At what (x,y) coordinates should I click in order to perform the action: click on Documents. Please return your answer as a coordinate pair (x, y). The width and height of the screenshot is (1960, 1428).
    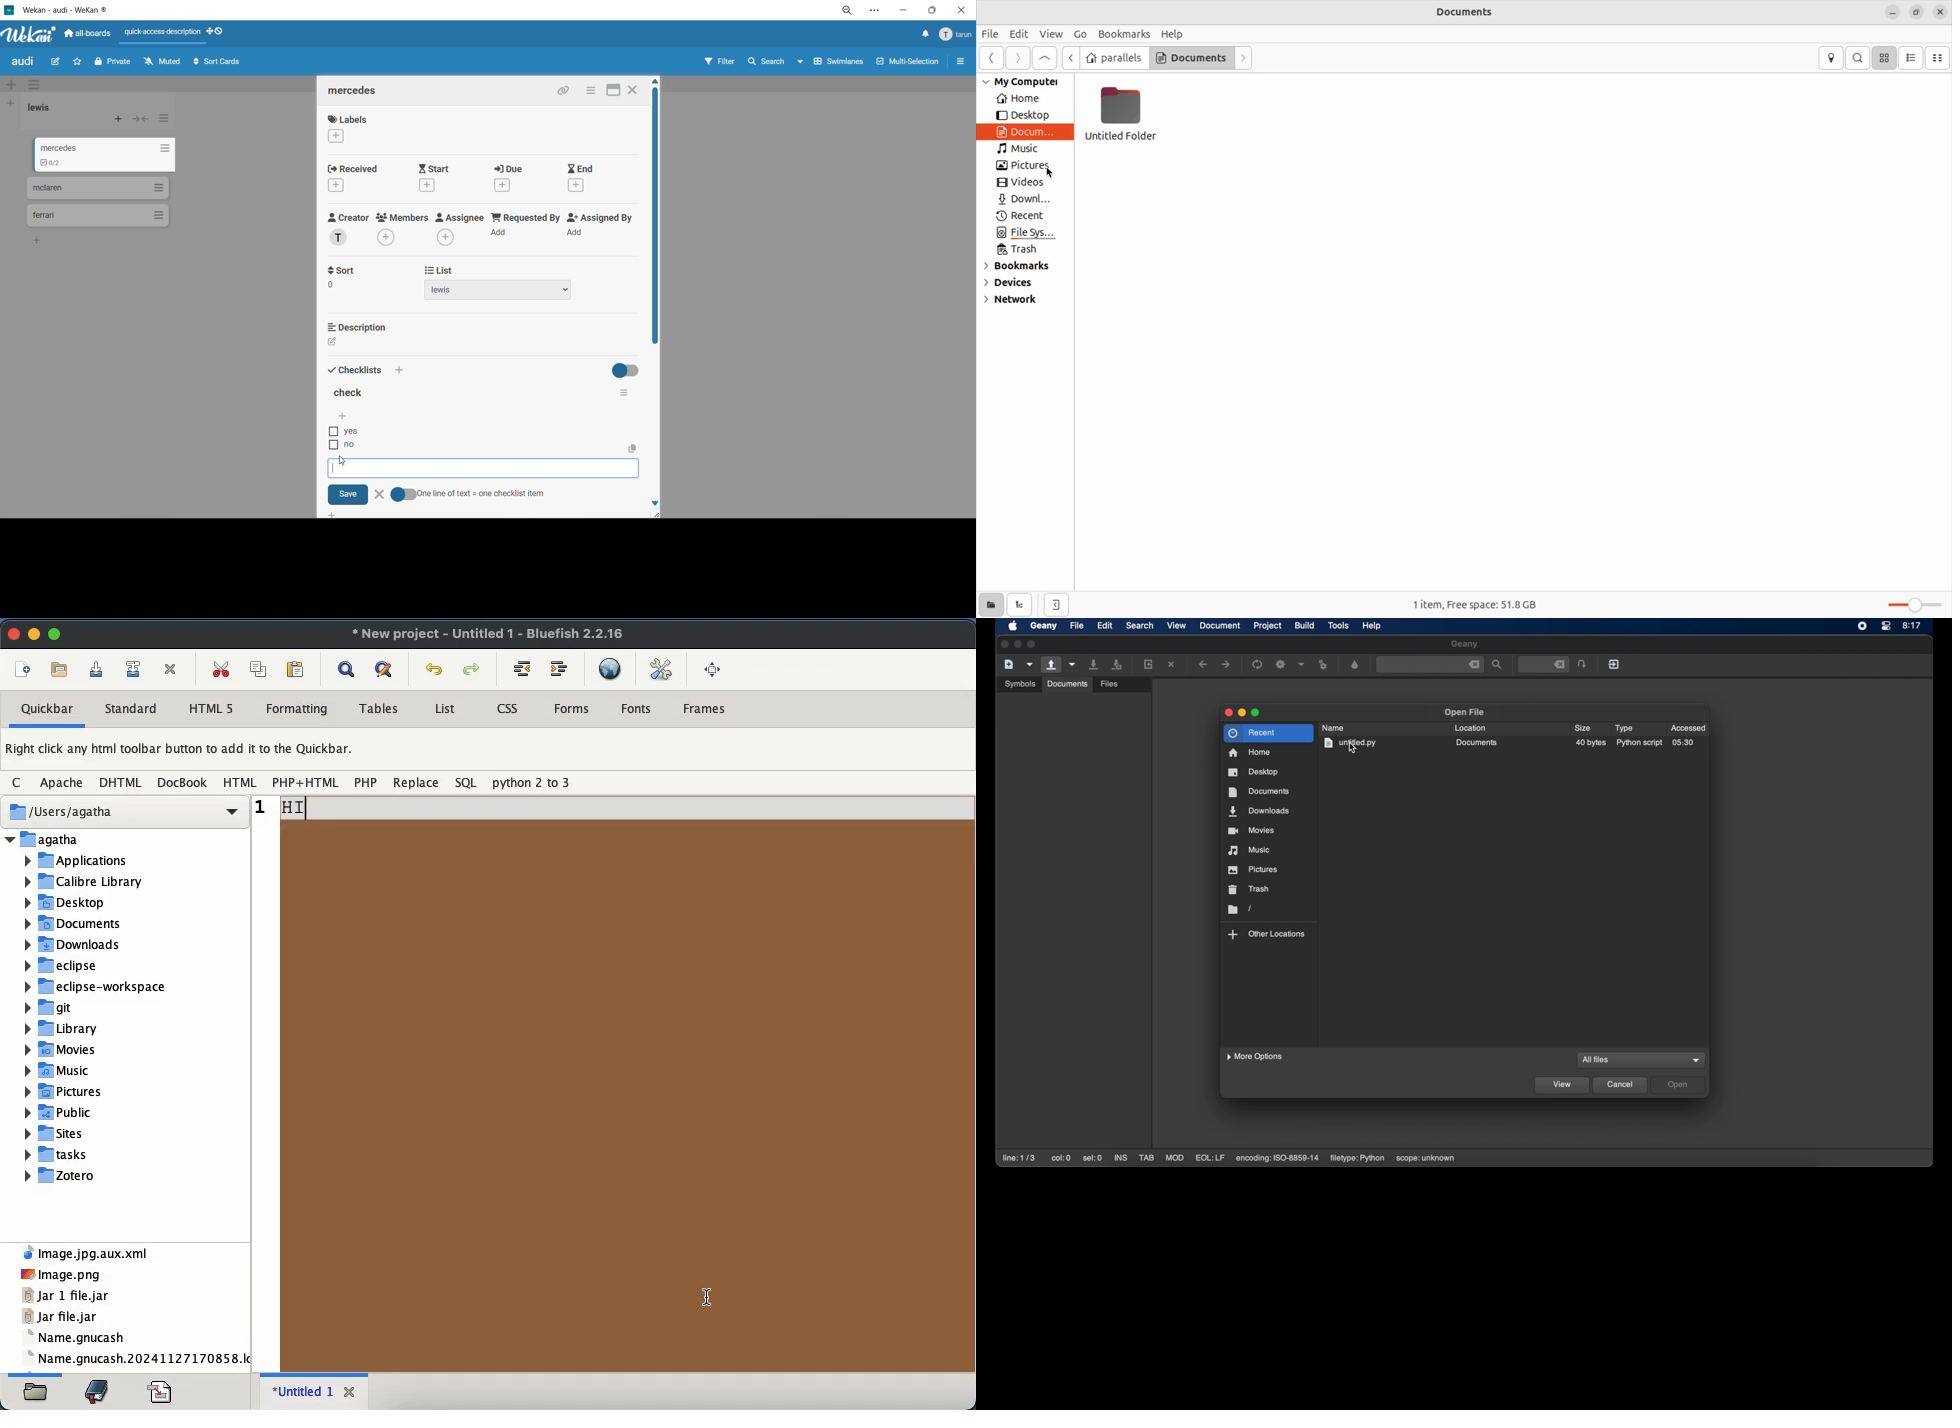
    Looking at the image, I should click on (74, 923).